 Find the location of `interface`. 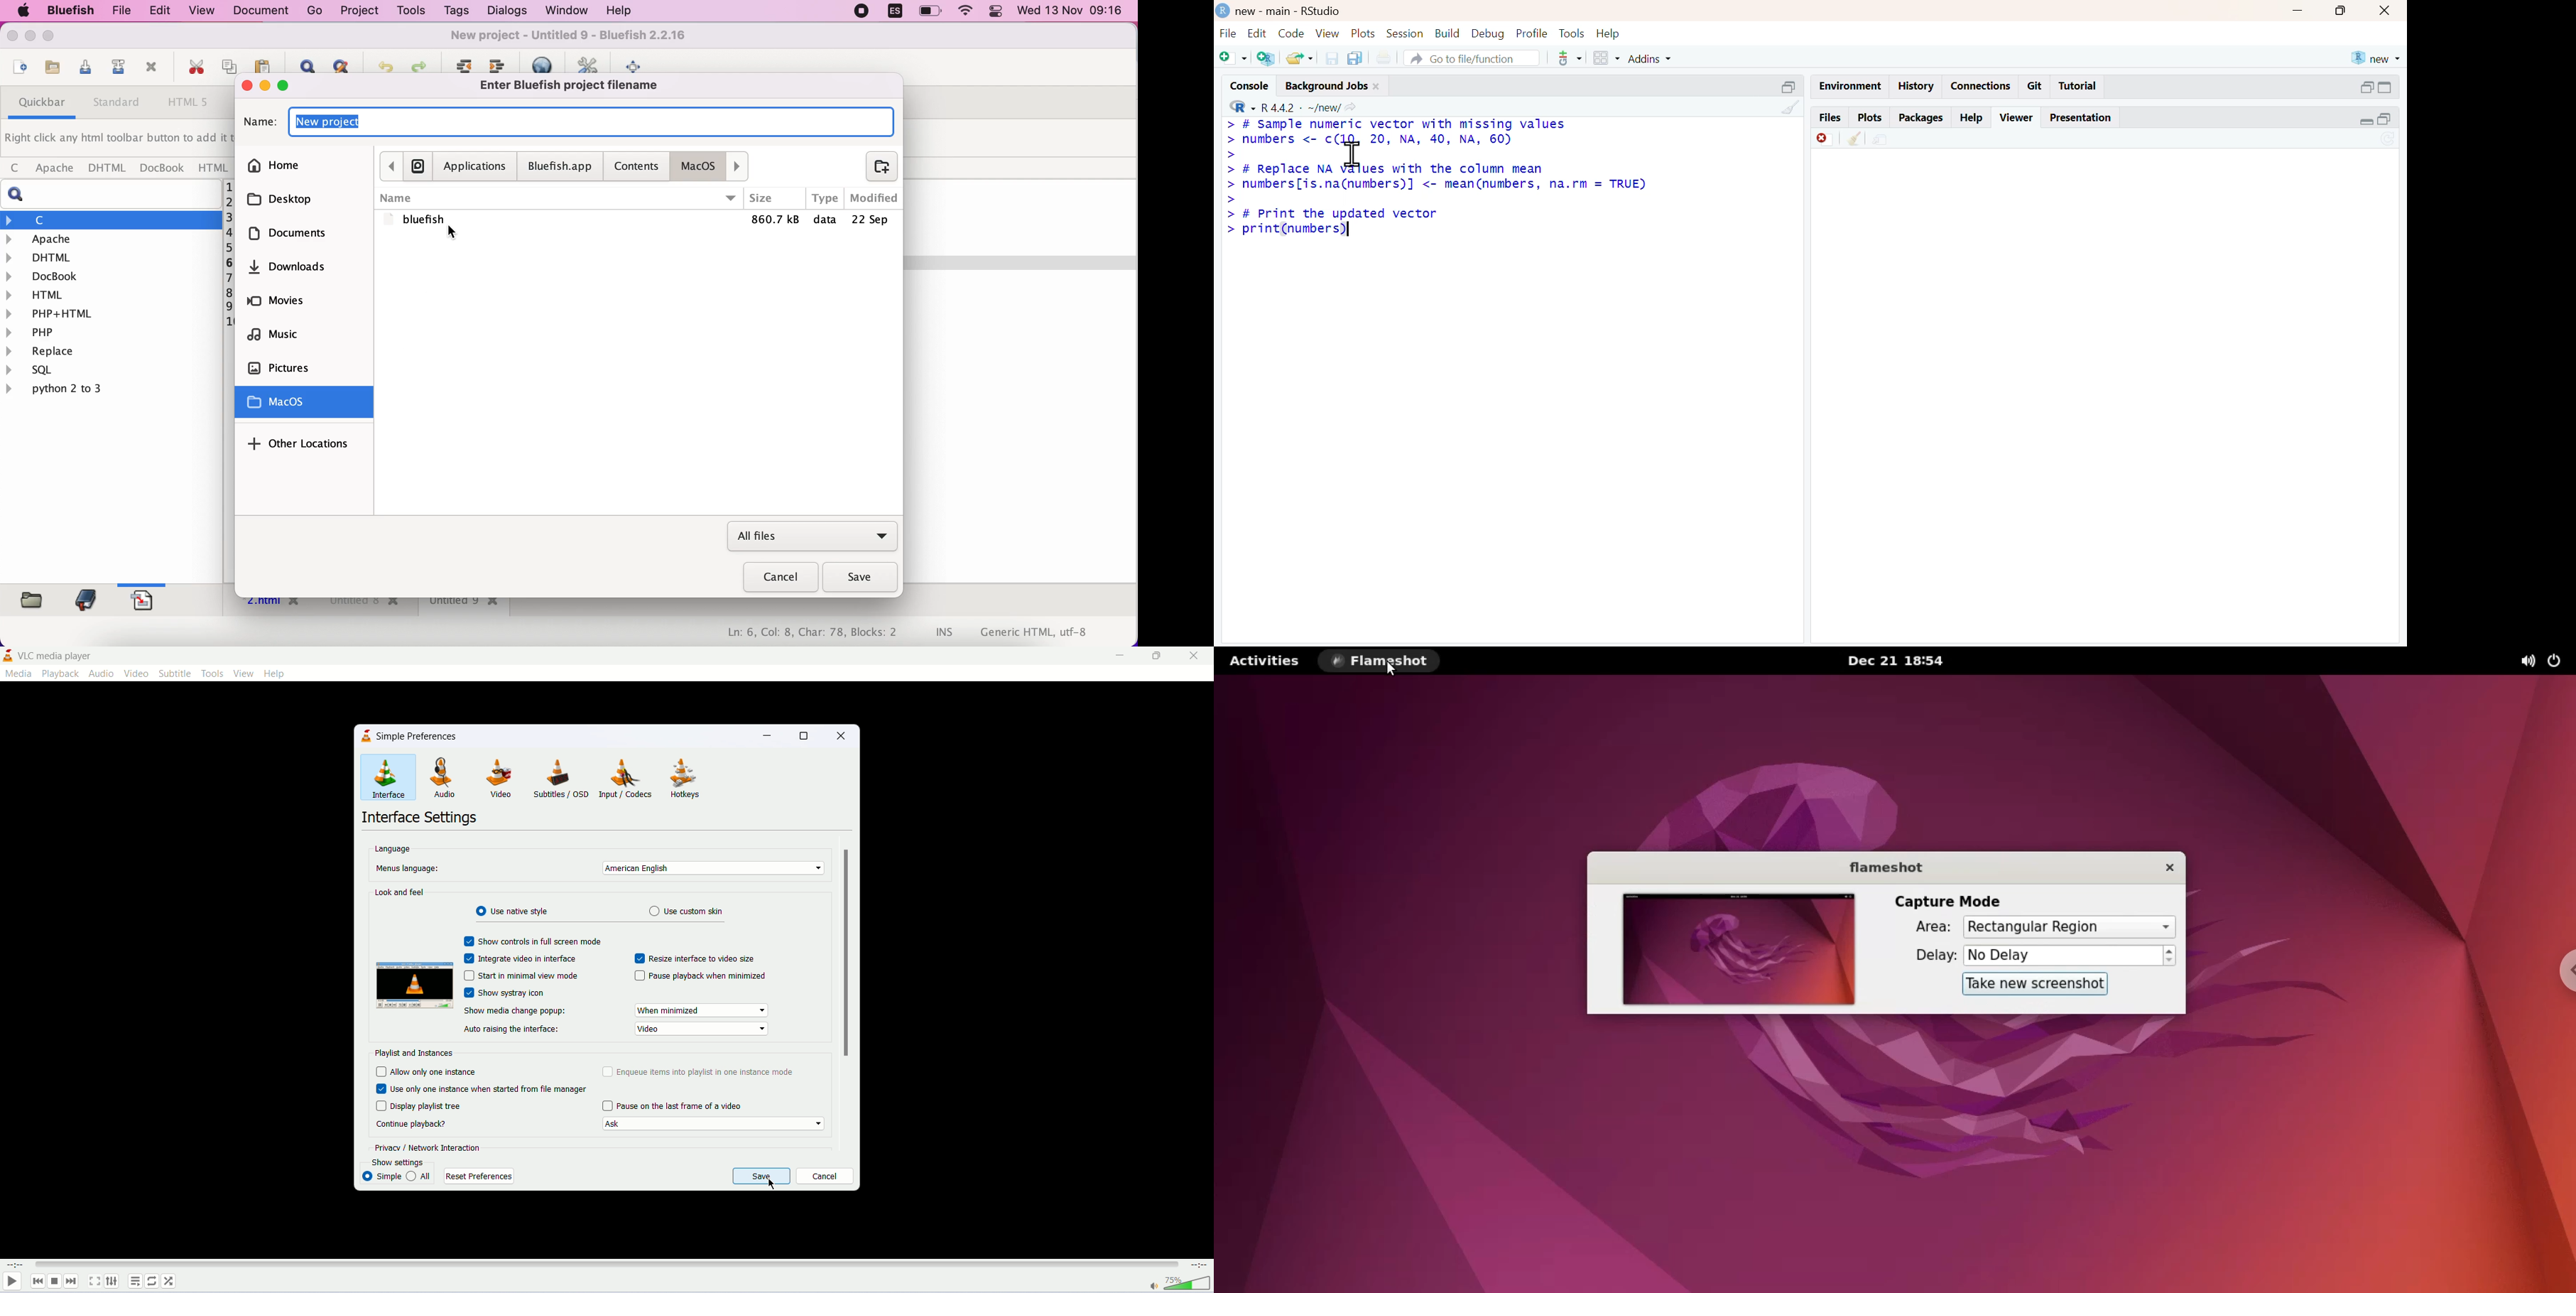

interface is located at coordinates (389, 777).